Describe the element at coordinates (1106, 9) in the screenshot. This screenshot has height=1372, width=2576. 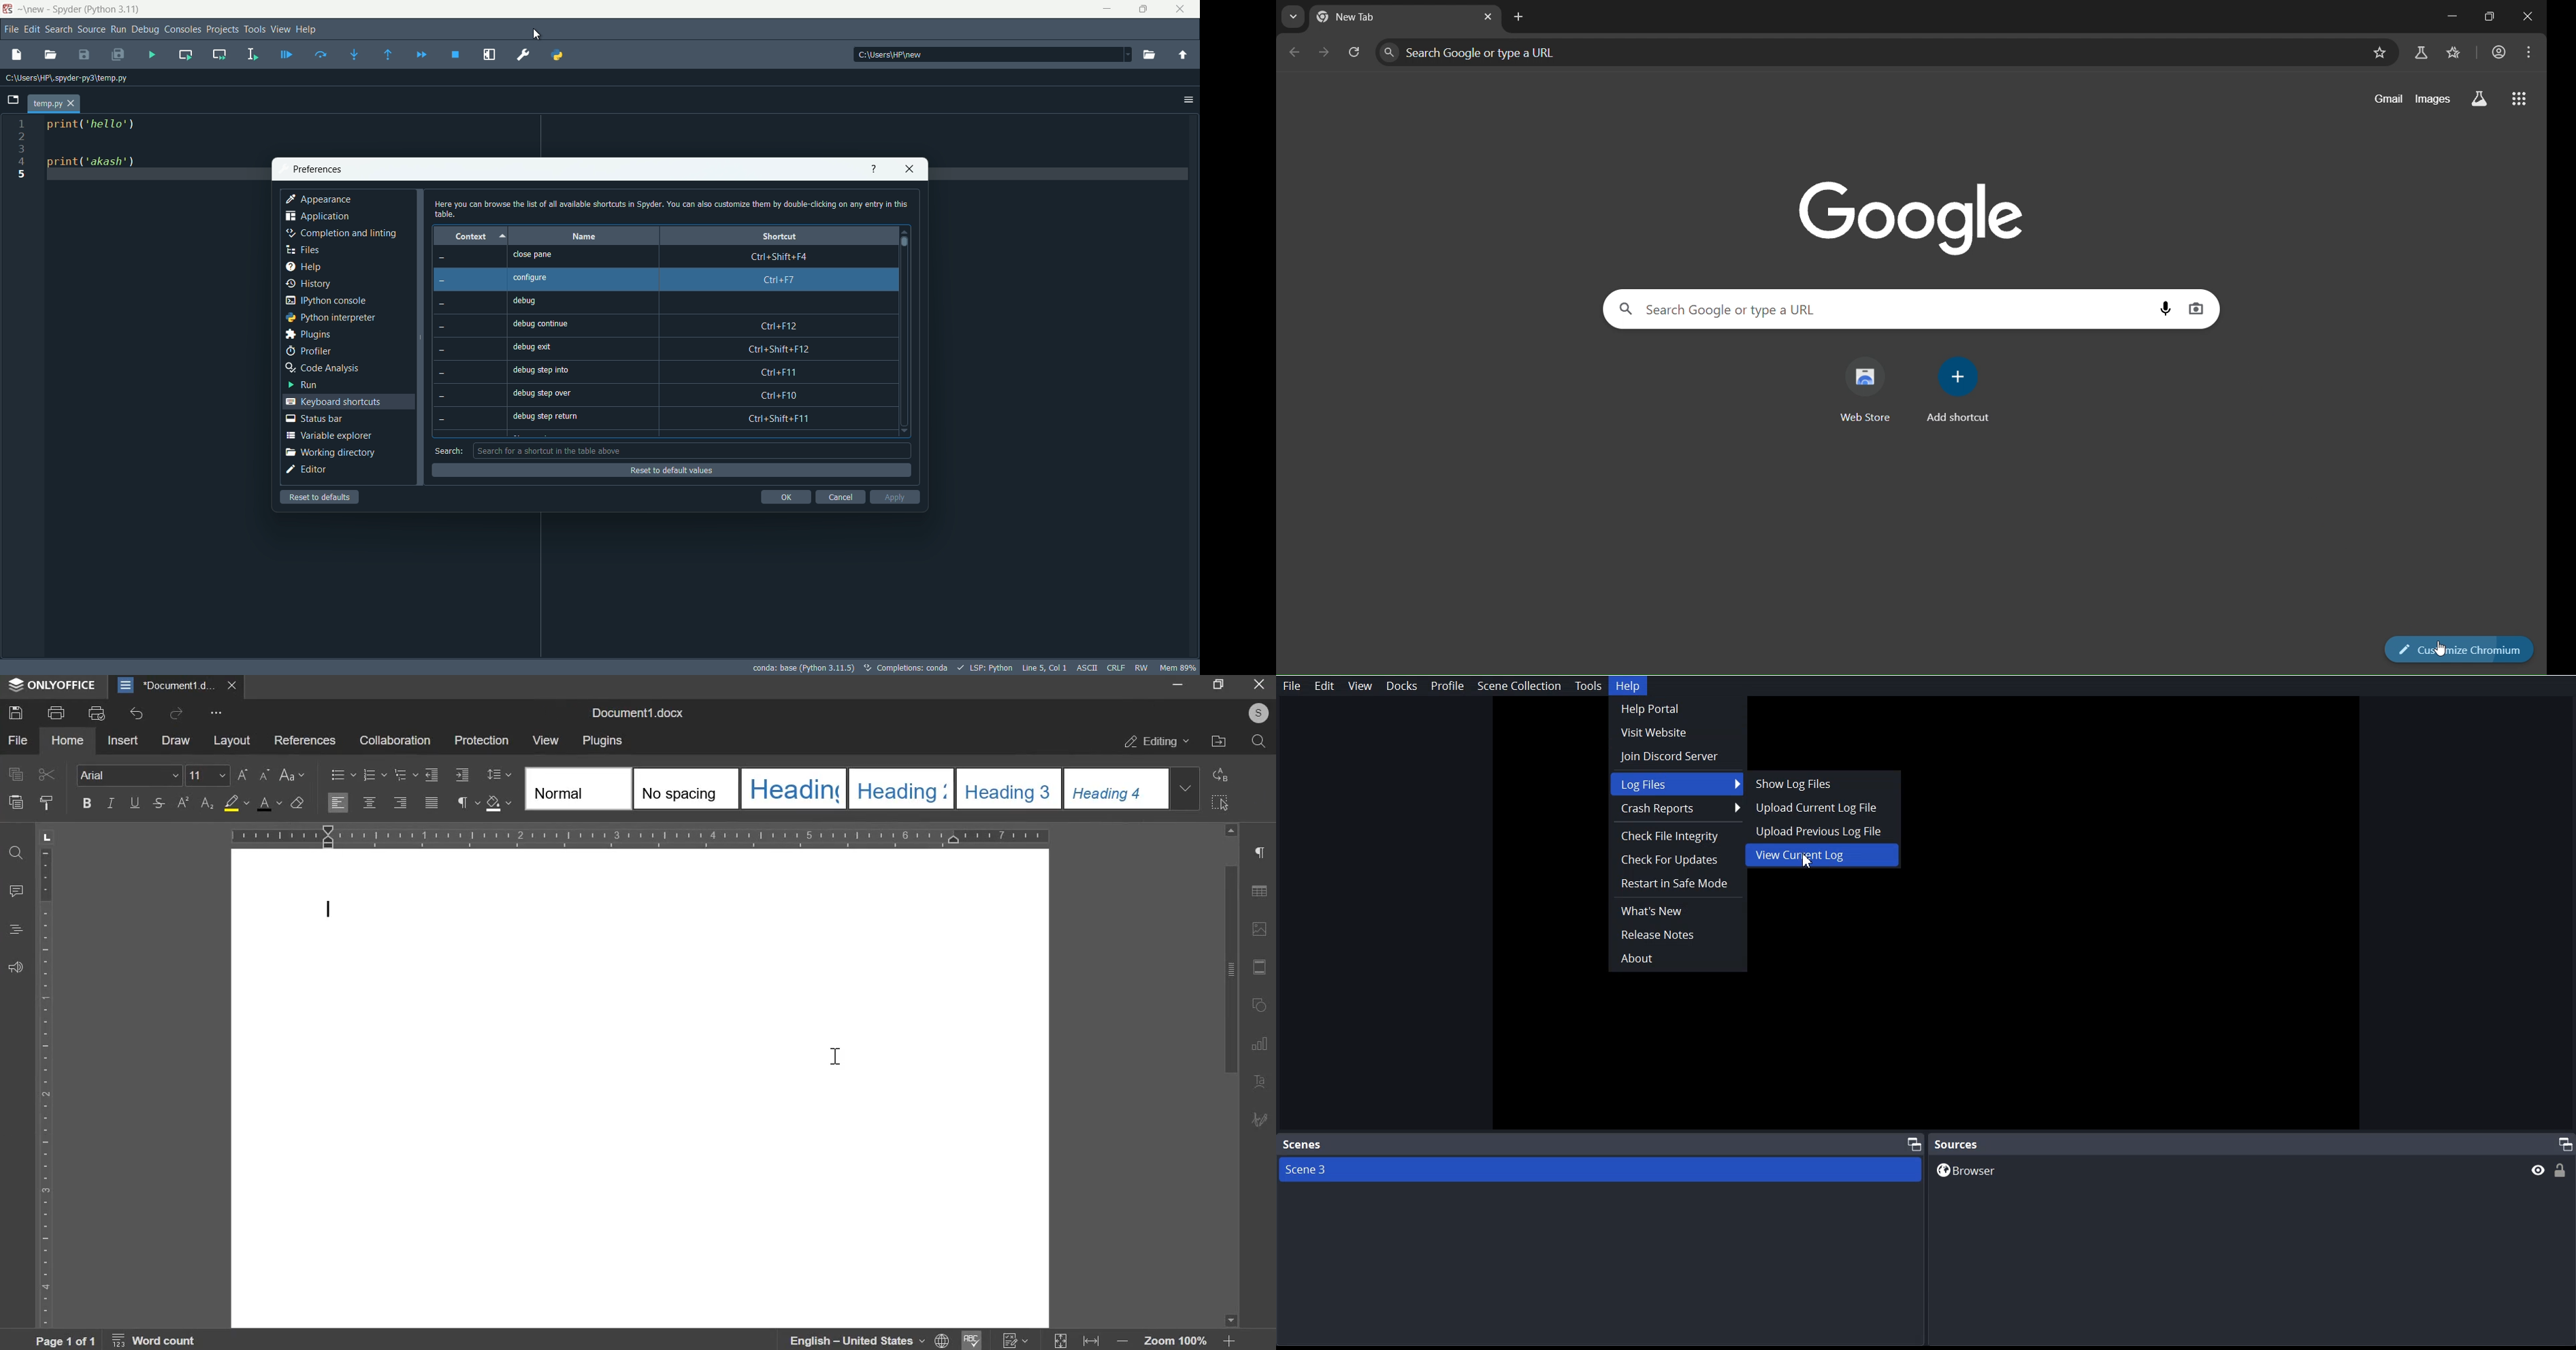
I see `minimize` at that location.